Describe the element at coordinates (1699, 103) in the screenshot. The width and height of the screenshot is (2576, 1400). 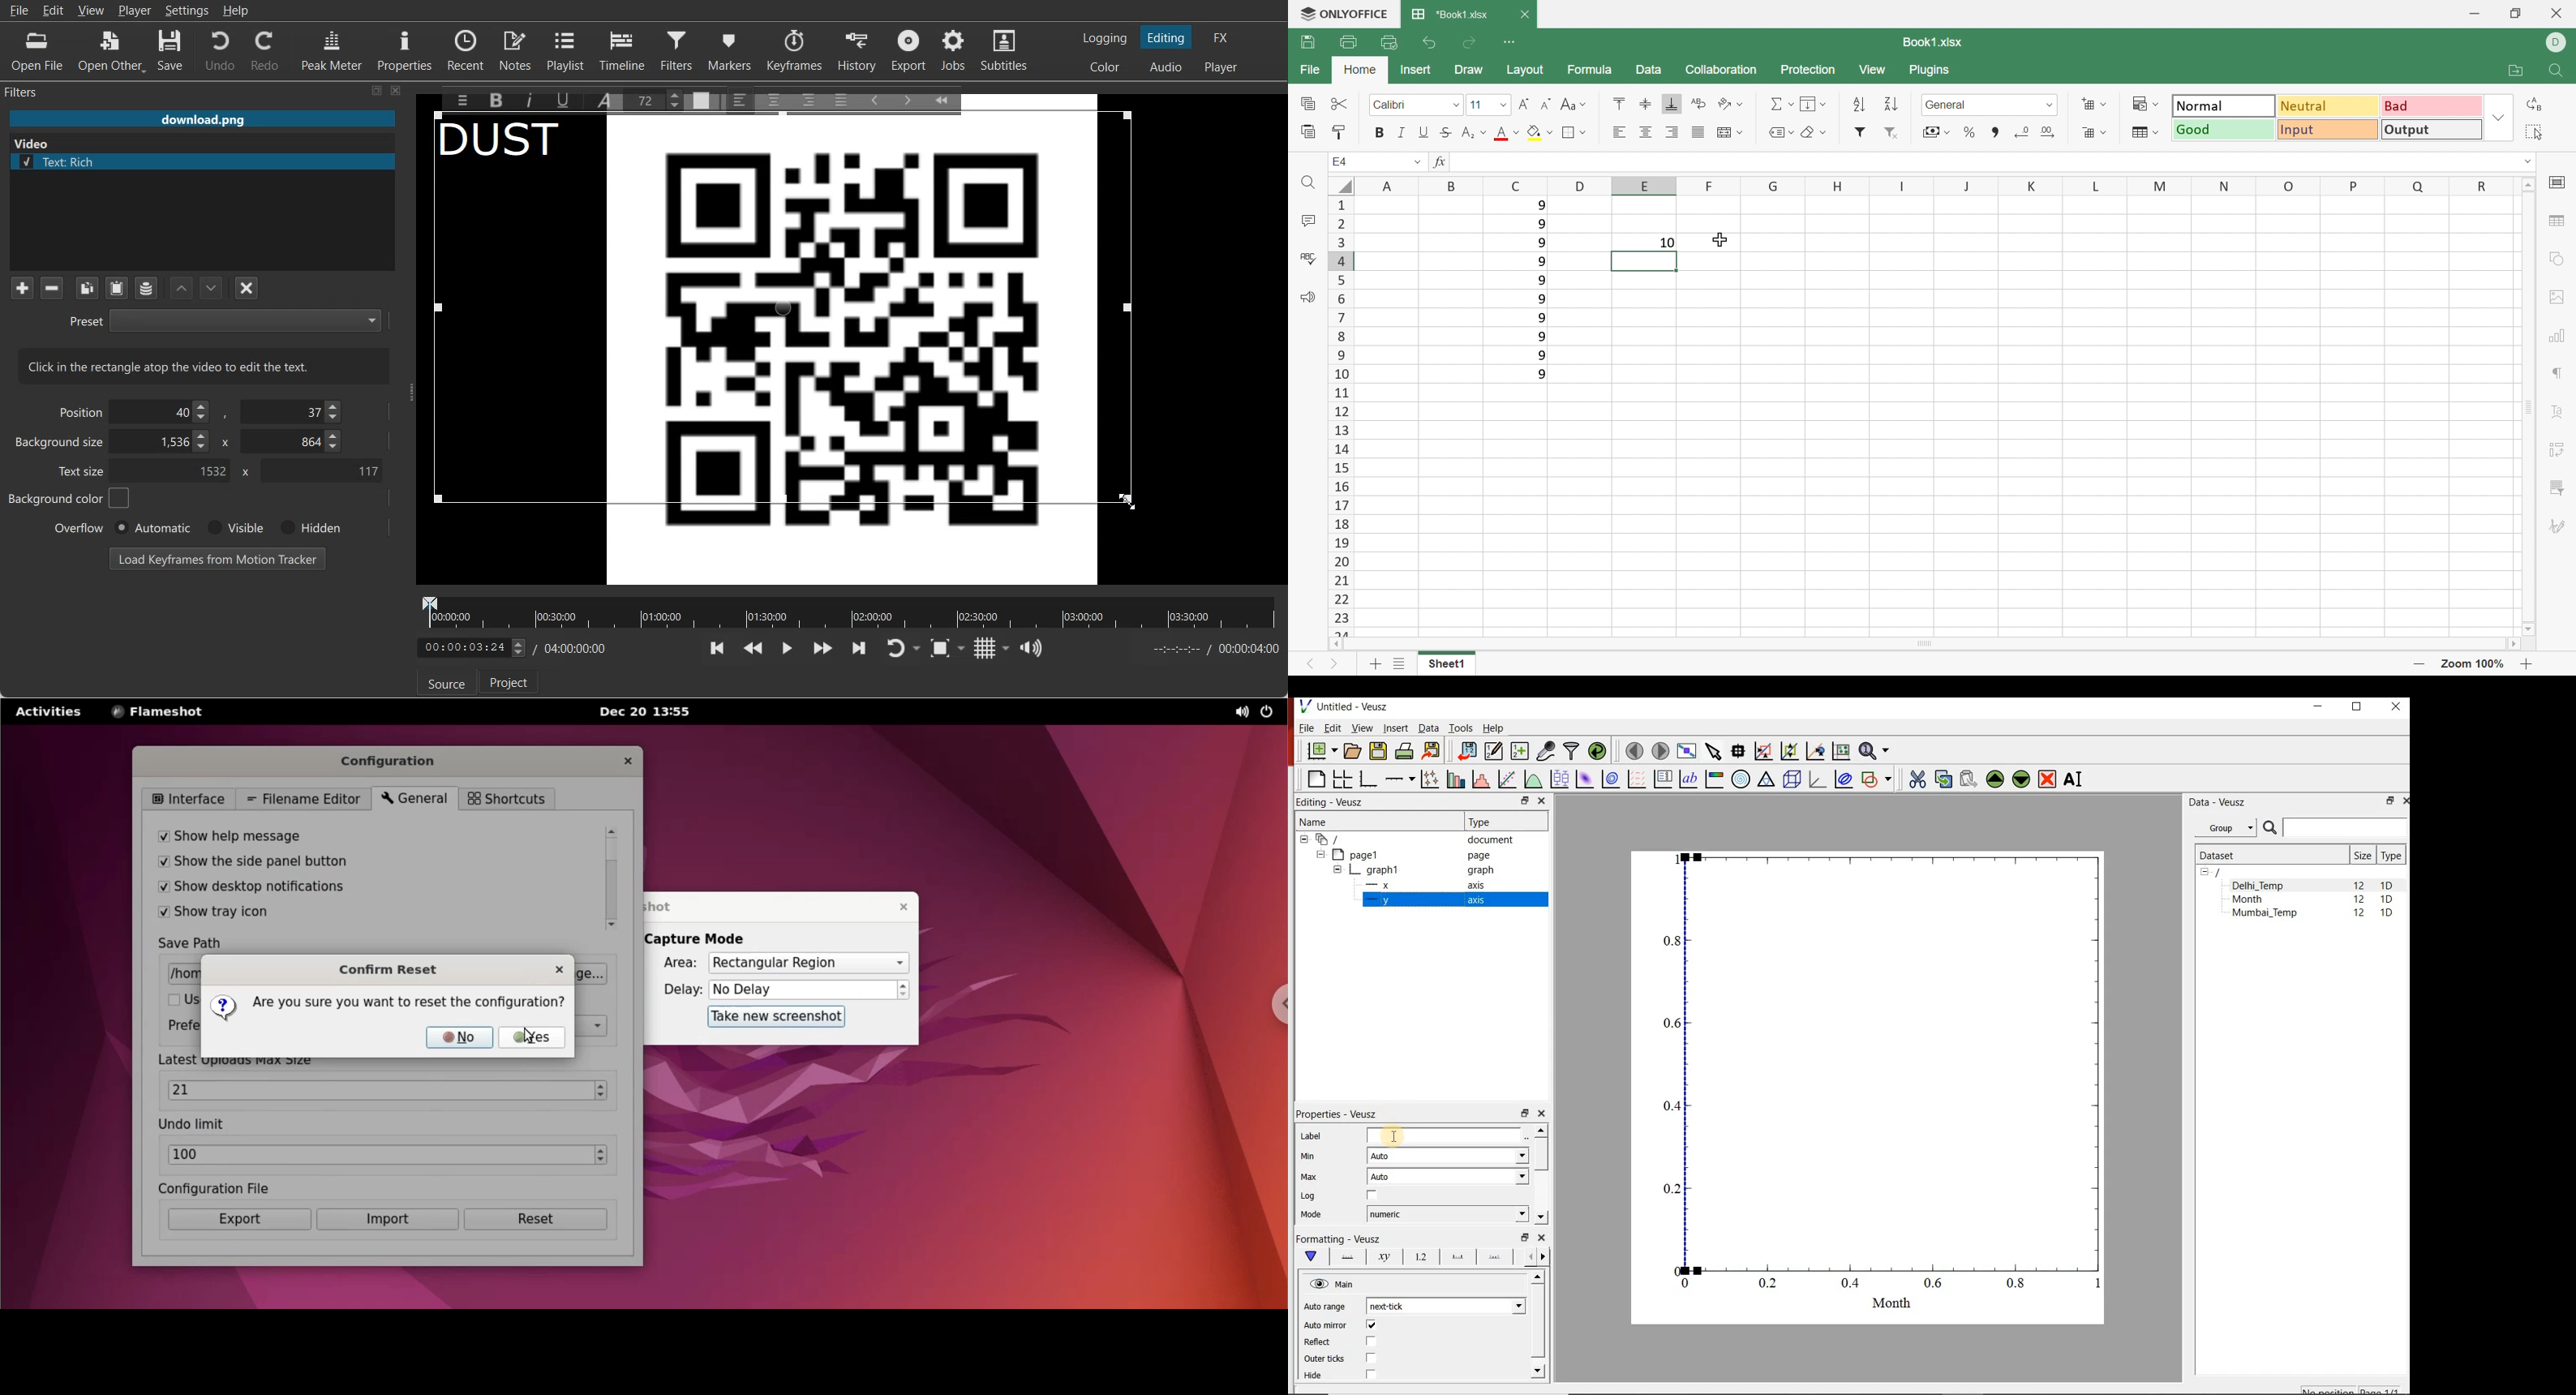
I see `Wrap Text` at that location.